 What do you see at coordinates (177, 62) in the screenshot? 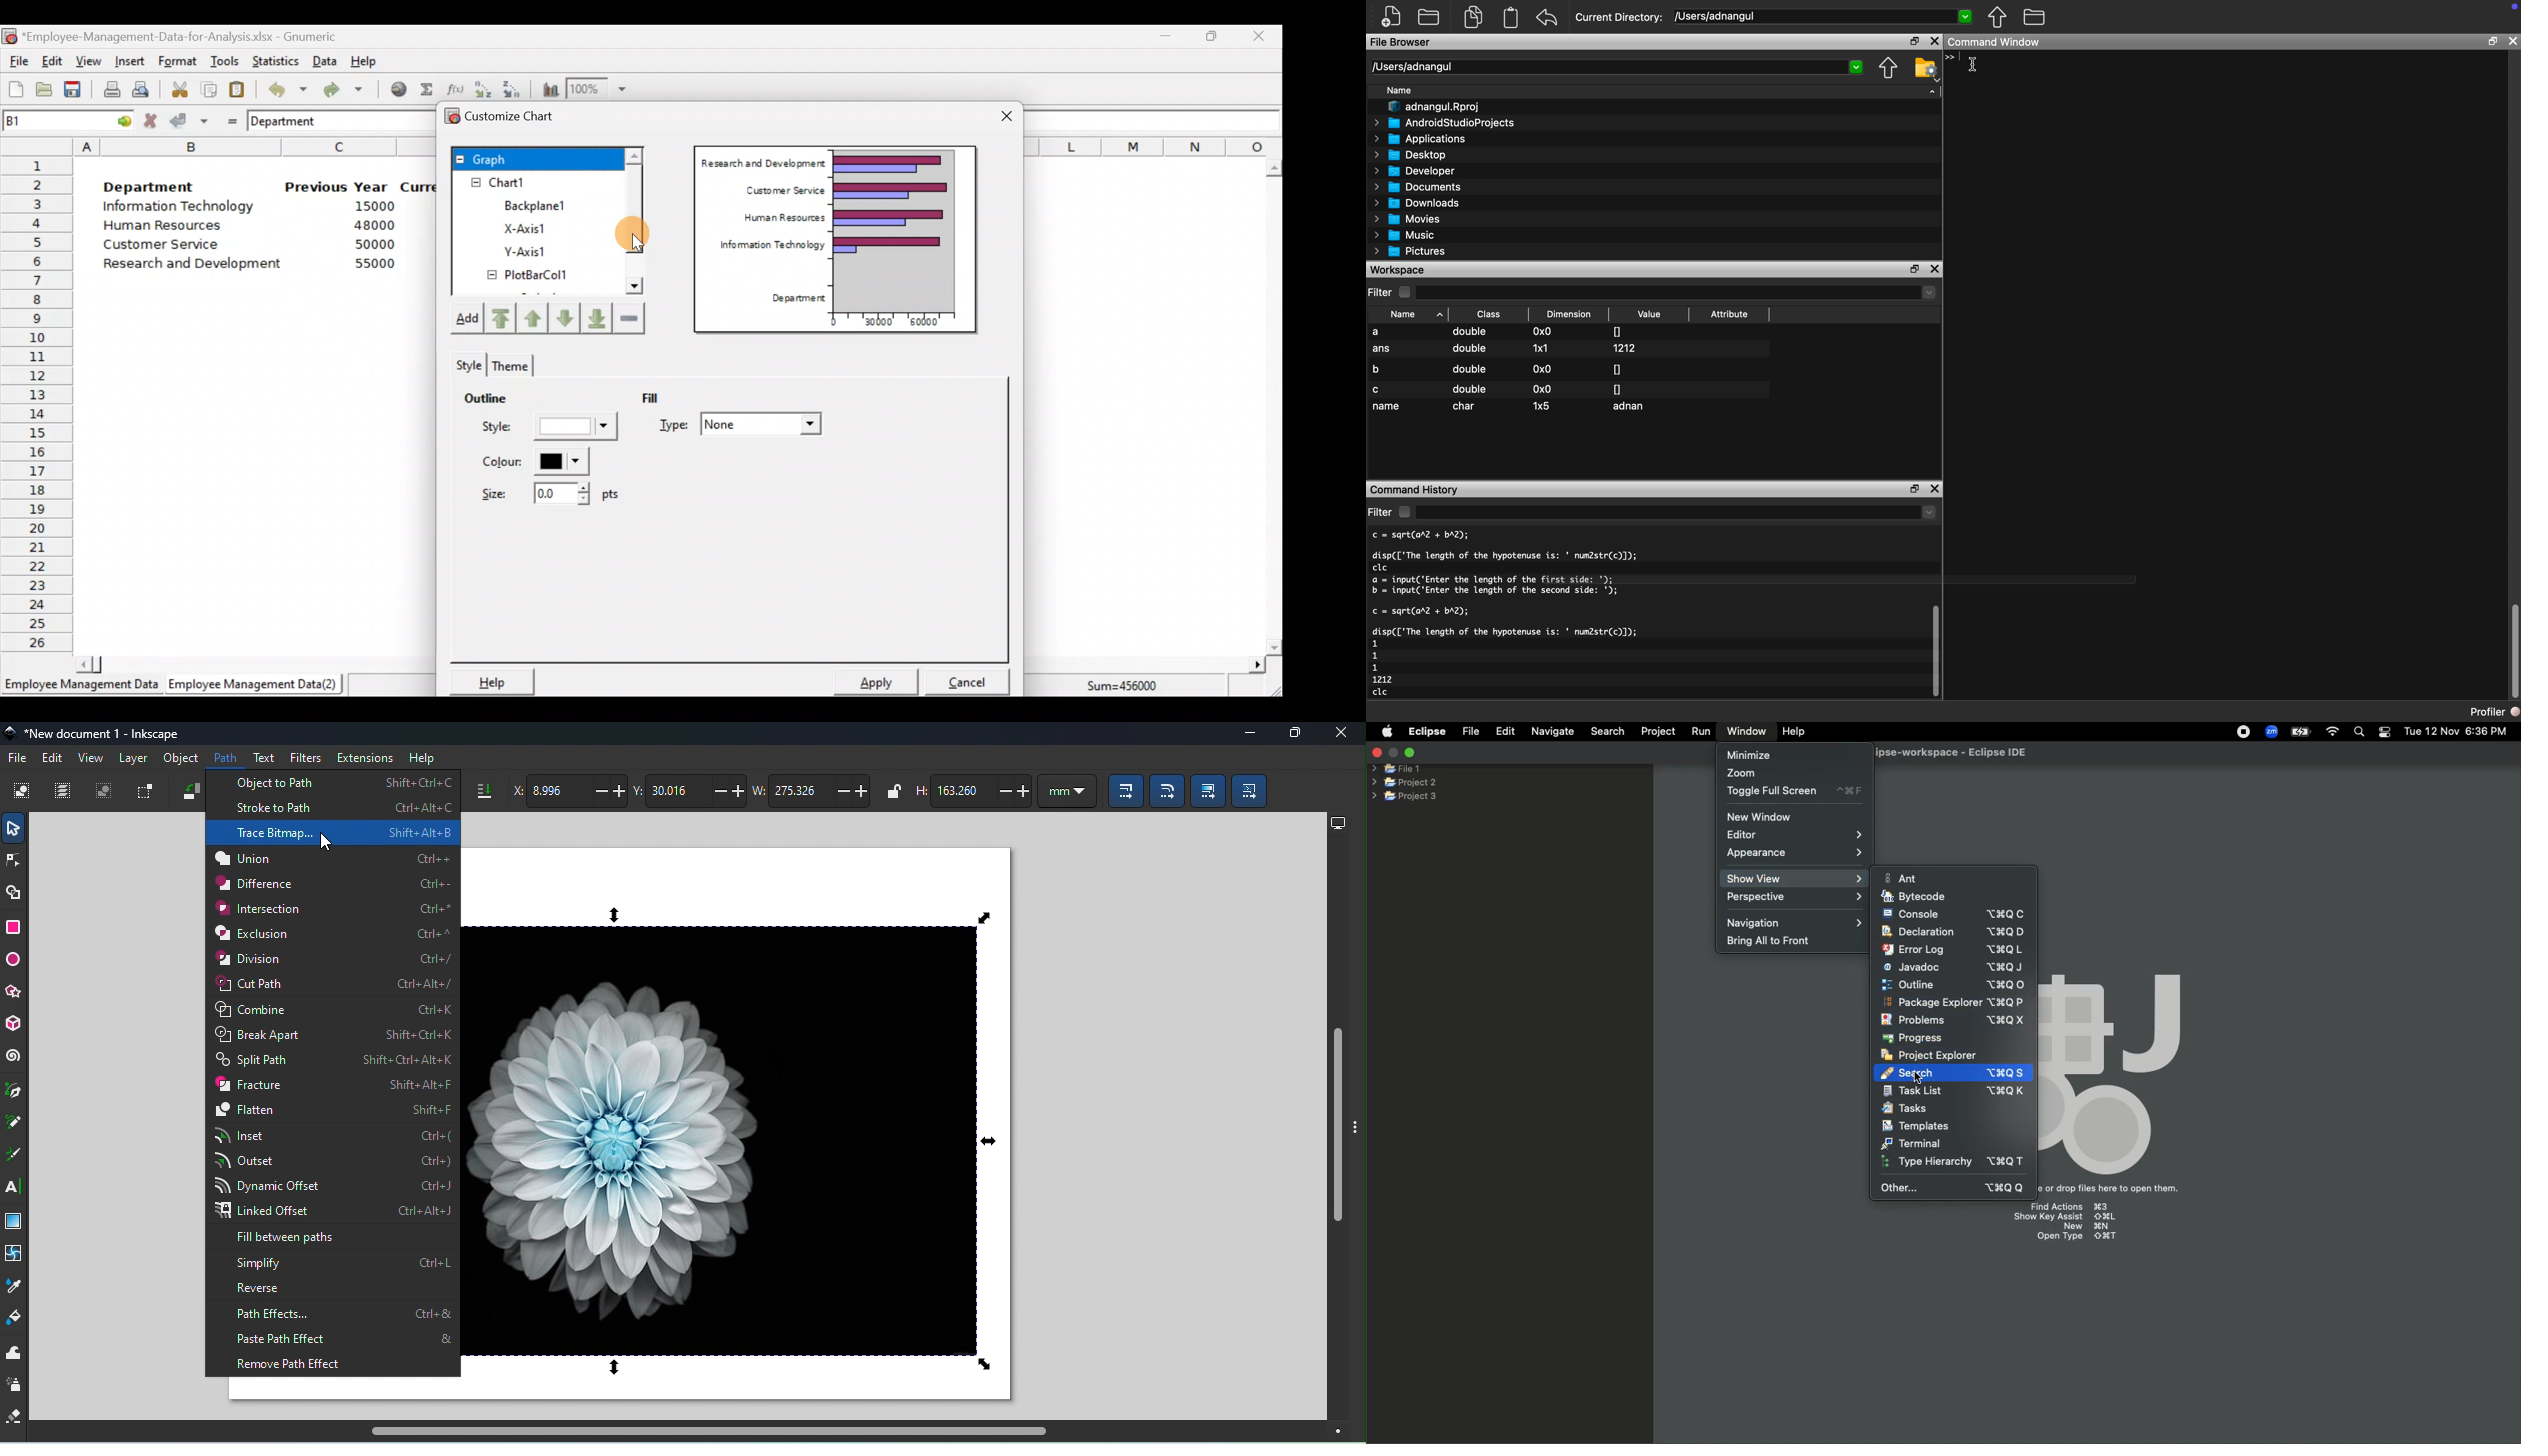
I see `Format` at bounding box center [177, 62].